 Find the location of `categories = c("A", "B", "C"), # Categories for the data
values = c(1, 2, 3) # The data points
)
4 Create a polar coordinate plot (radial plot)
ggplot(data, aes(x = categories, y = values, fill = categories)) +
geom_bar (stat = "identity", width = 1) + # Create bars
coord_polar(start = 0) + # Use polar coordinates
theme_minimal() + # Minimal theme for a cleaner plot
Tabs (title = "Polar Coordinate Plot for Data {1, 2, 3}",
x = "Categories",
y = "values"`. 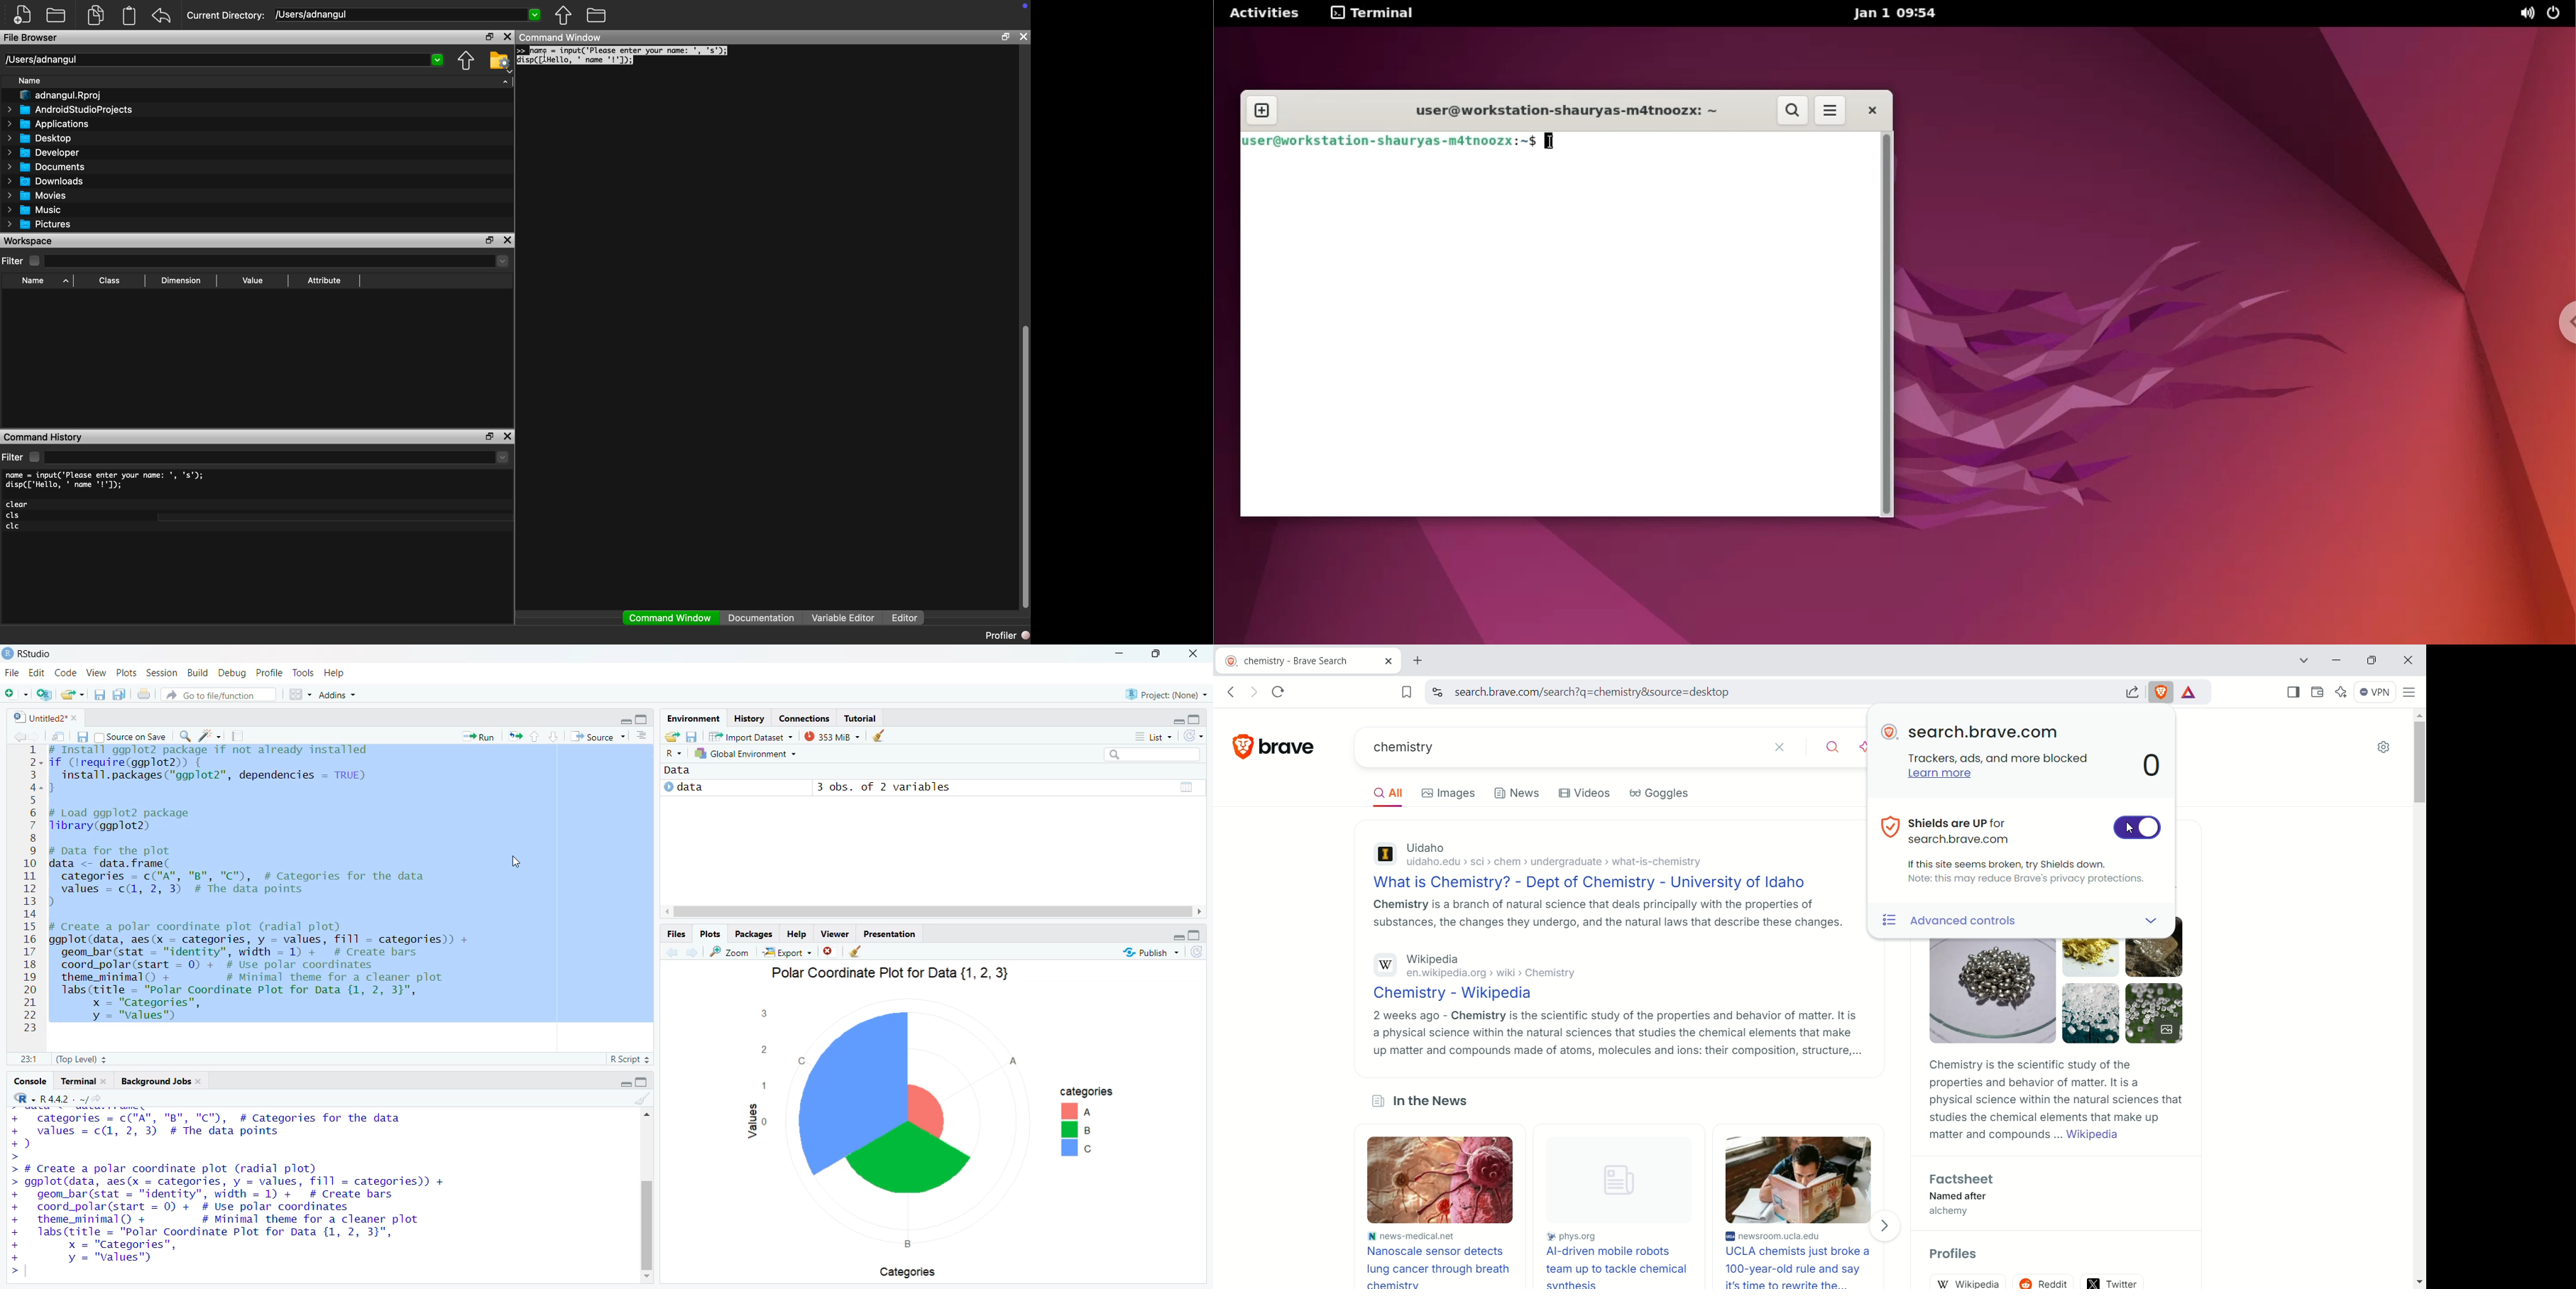

categories = c("A", "B", "C"), # Categories for the data
values = c(1, 2, 3) # The data points
)
4 Create a polar coordinate plot (radial plot)
ggplot(data, aes(x = categories, y = values, fill = categories)) +
geom_bar (stat = "identity", width = 1) + # Create bars
coord_polar(start = 0) + # Use polar coordinates
theme_minimal() + # Minimal theme for a cleaner plot
Tabs (title = "Polar Coordinate Plot for Data {1, 2, 3}",
x = "Categories",
y = "values" is located at coordinates (249, 1194).